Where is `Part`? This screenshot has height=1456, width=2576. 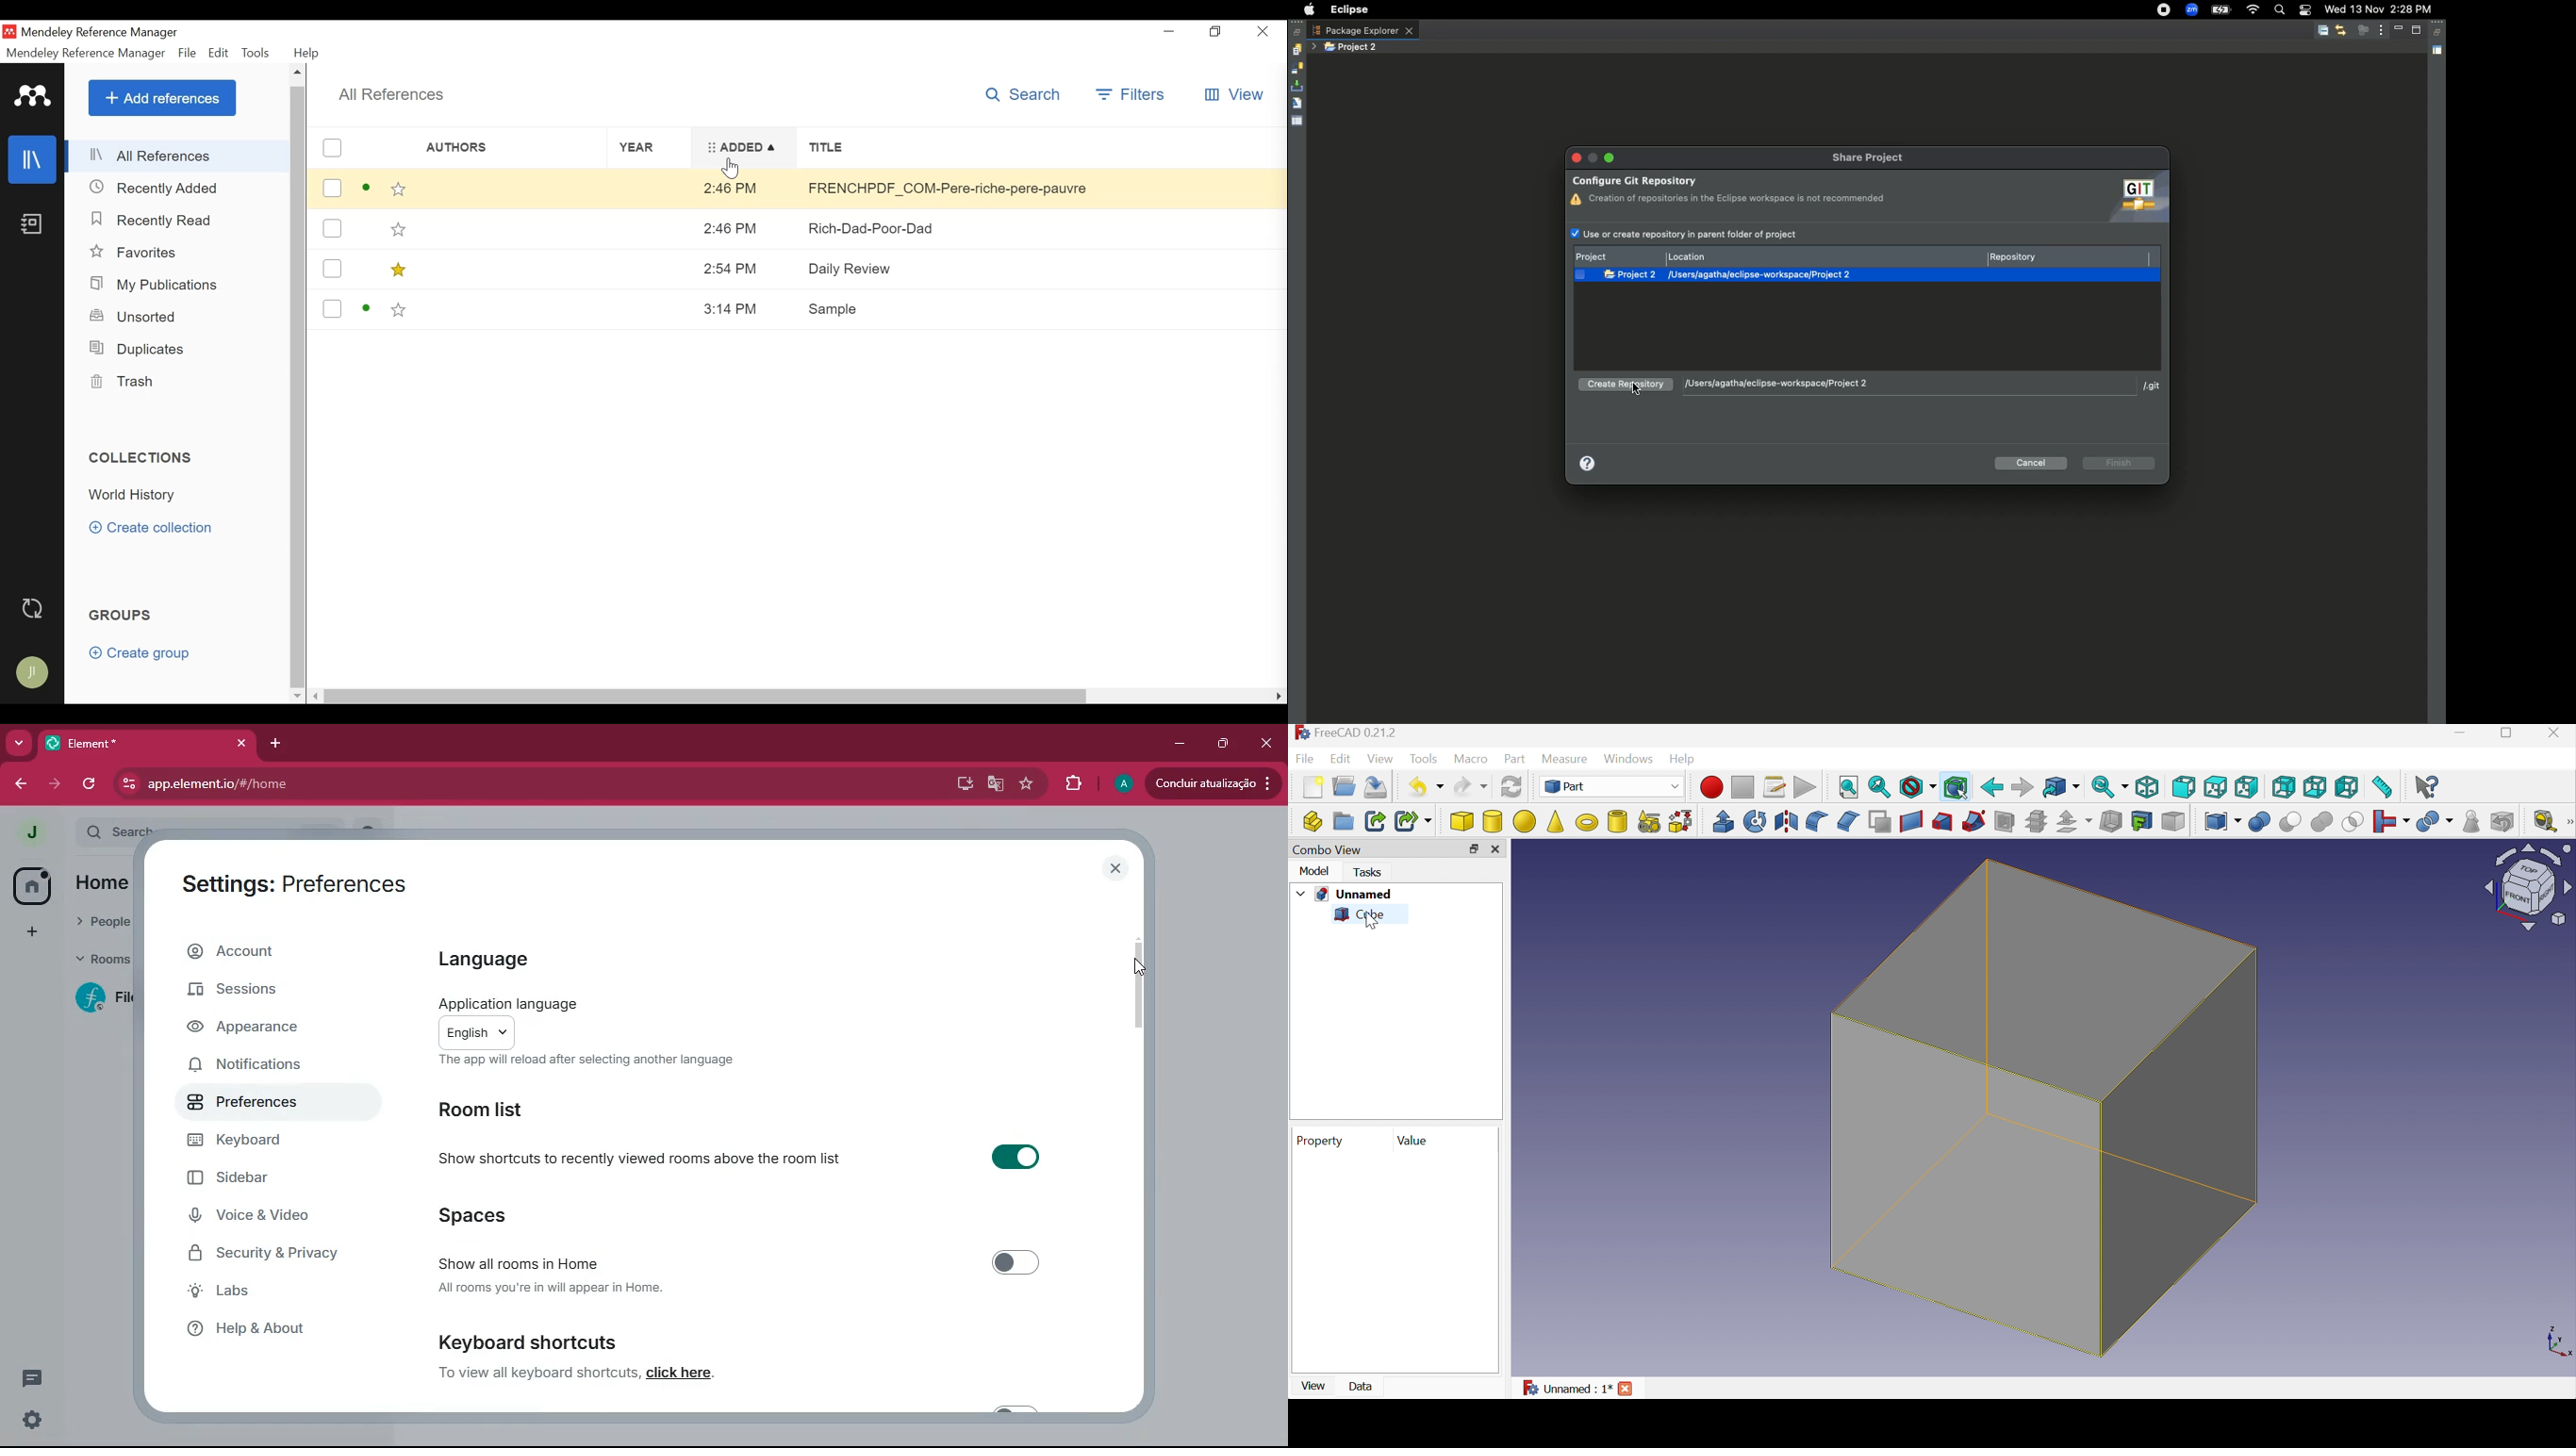 Part is located at coordinates (1612, 786).